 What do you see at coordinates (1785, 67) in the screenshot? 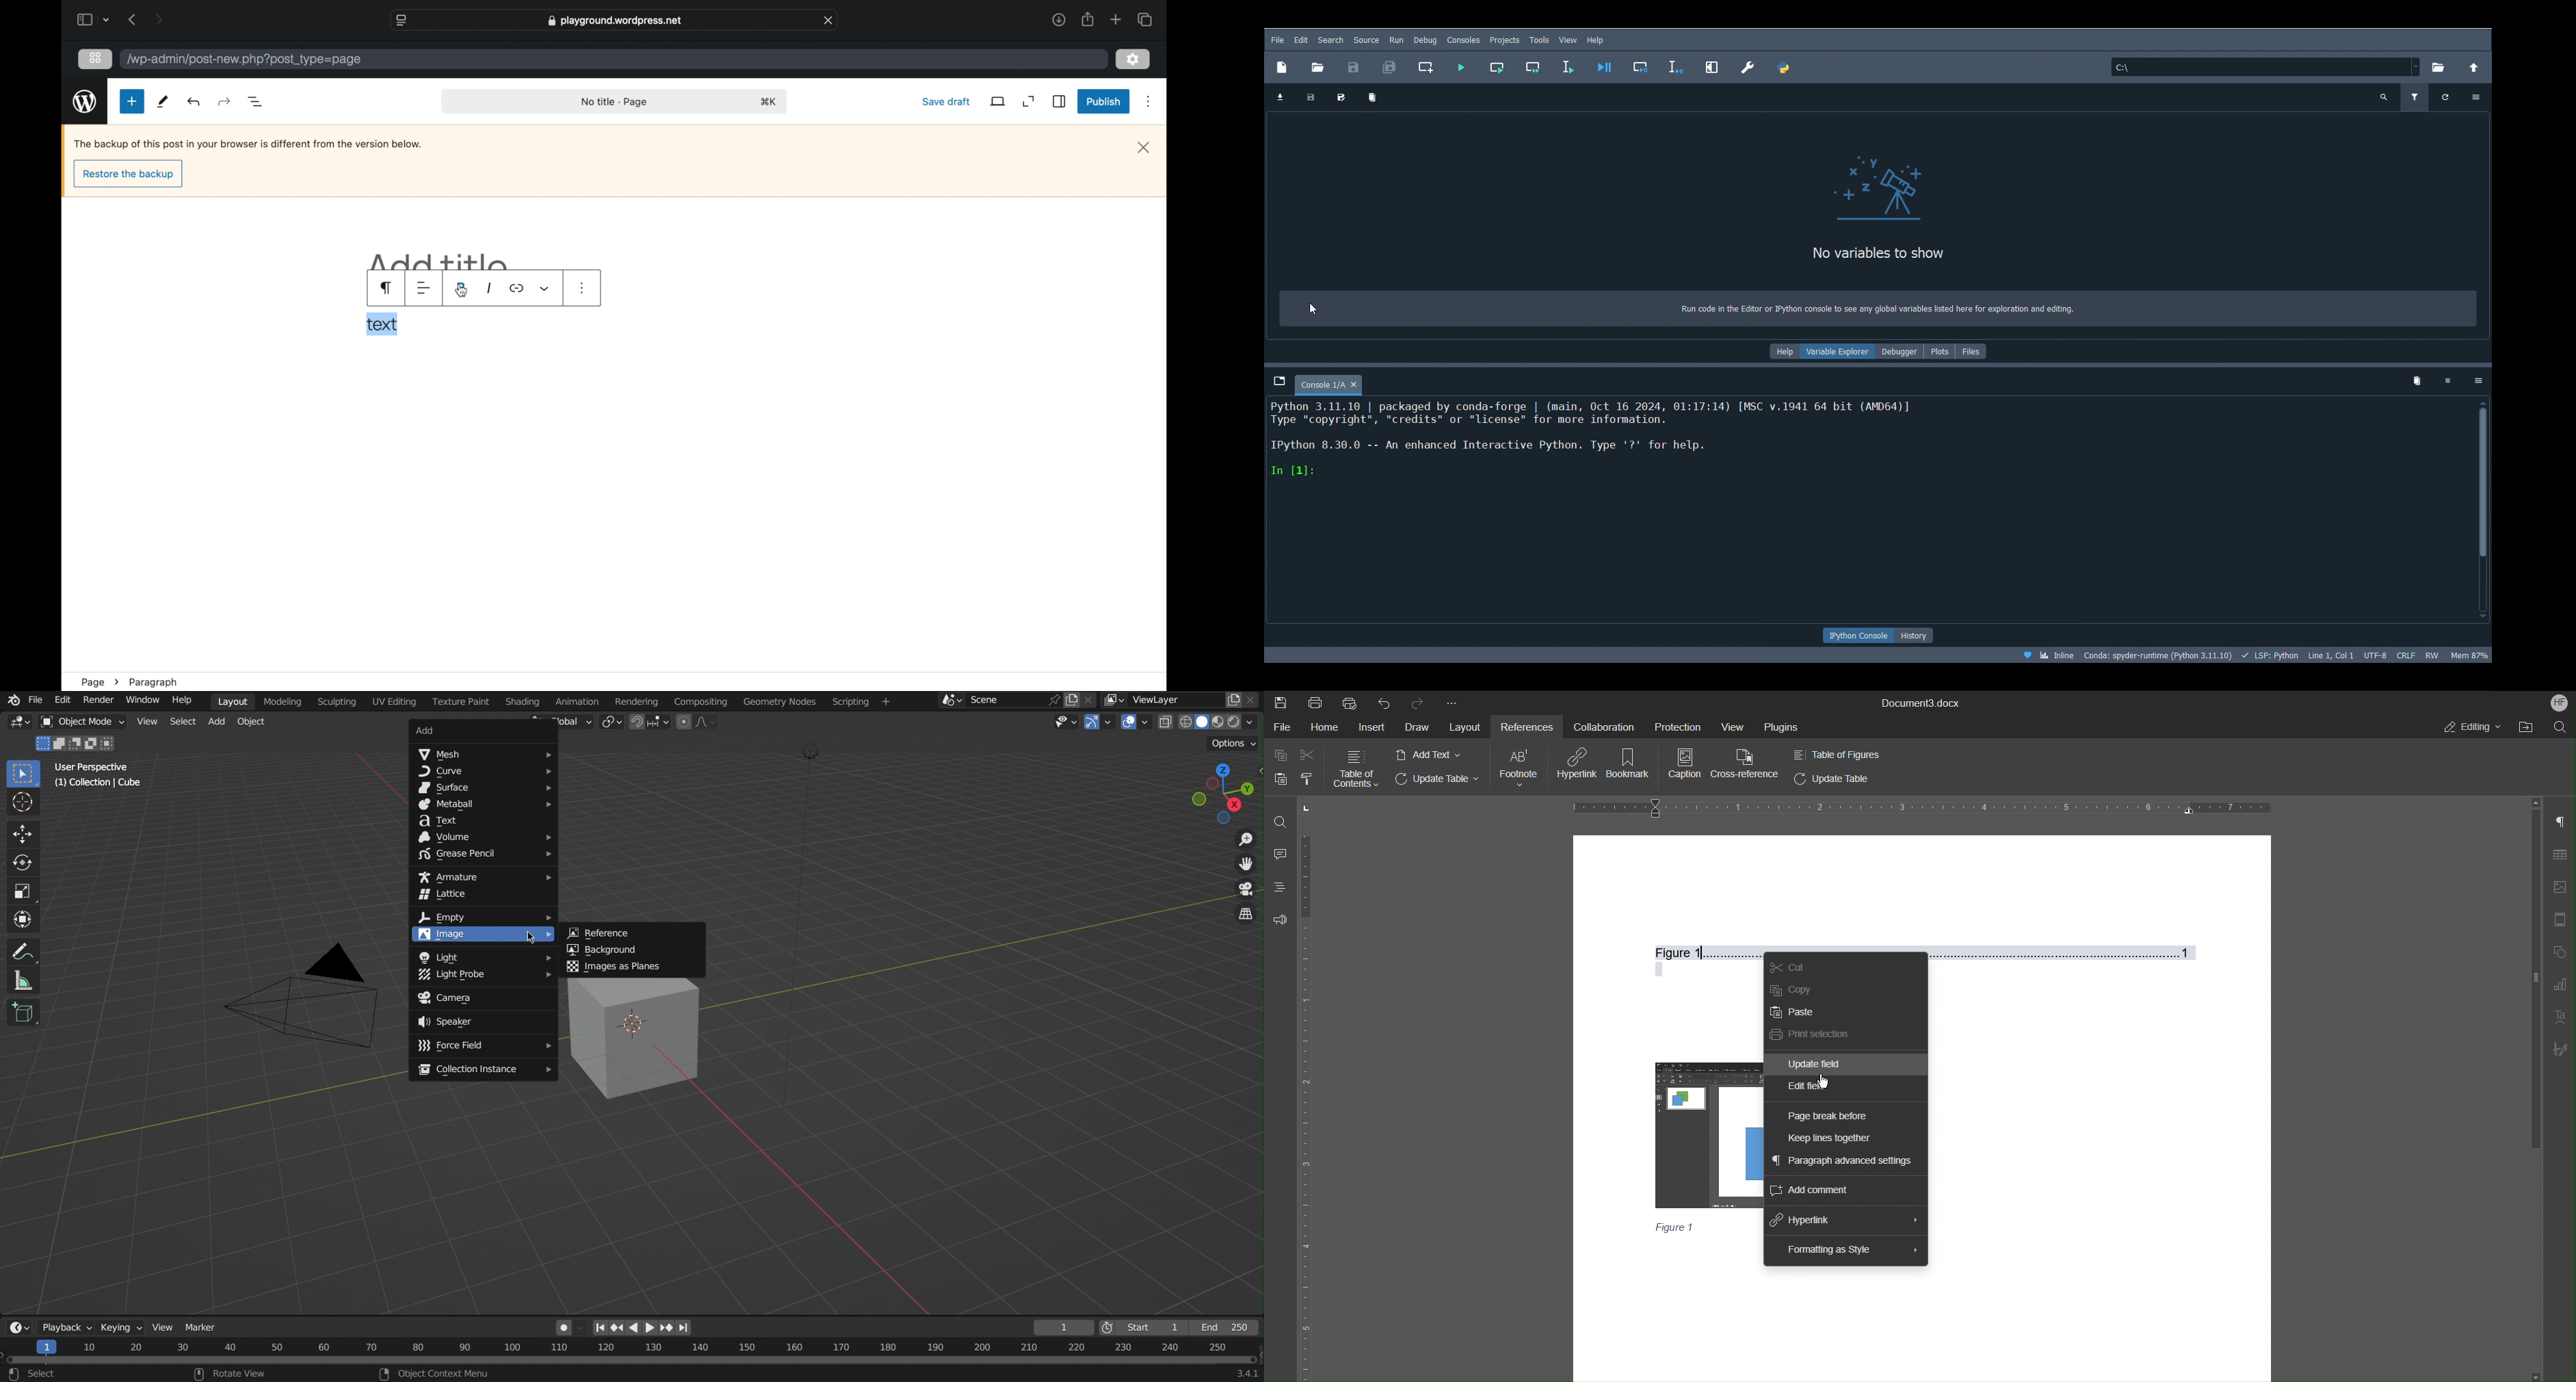
I see `PYTHONPATH manager` at bounding box center [1785, 67].